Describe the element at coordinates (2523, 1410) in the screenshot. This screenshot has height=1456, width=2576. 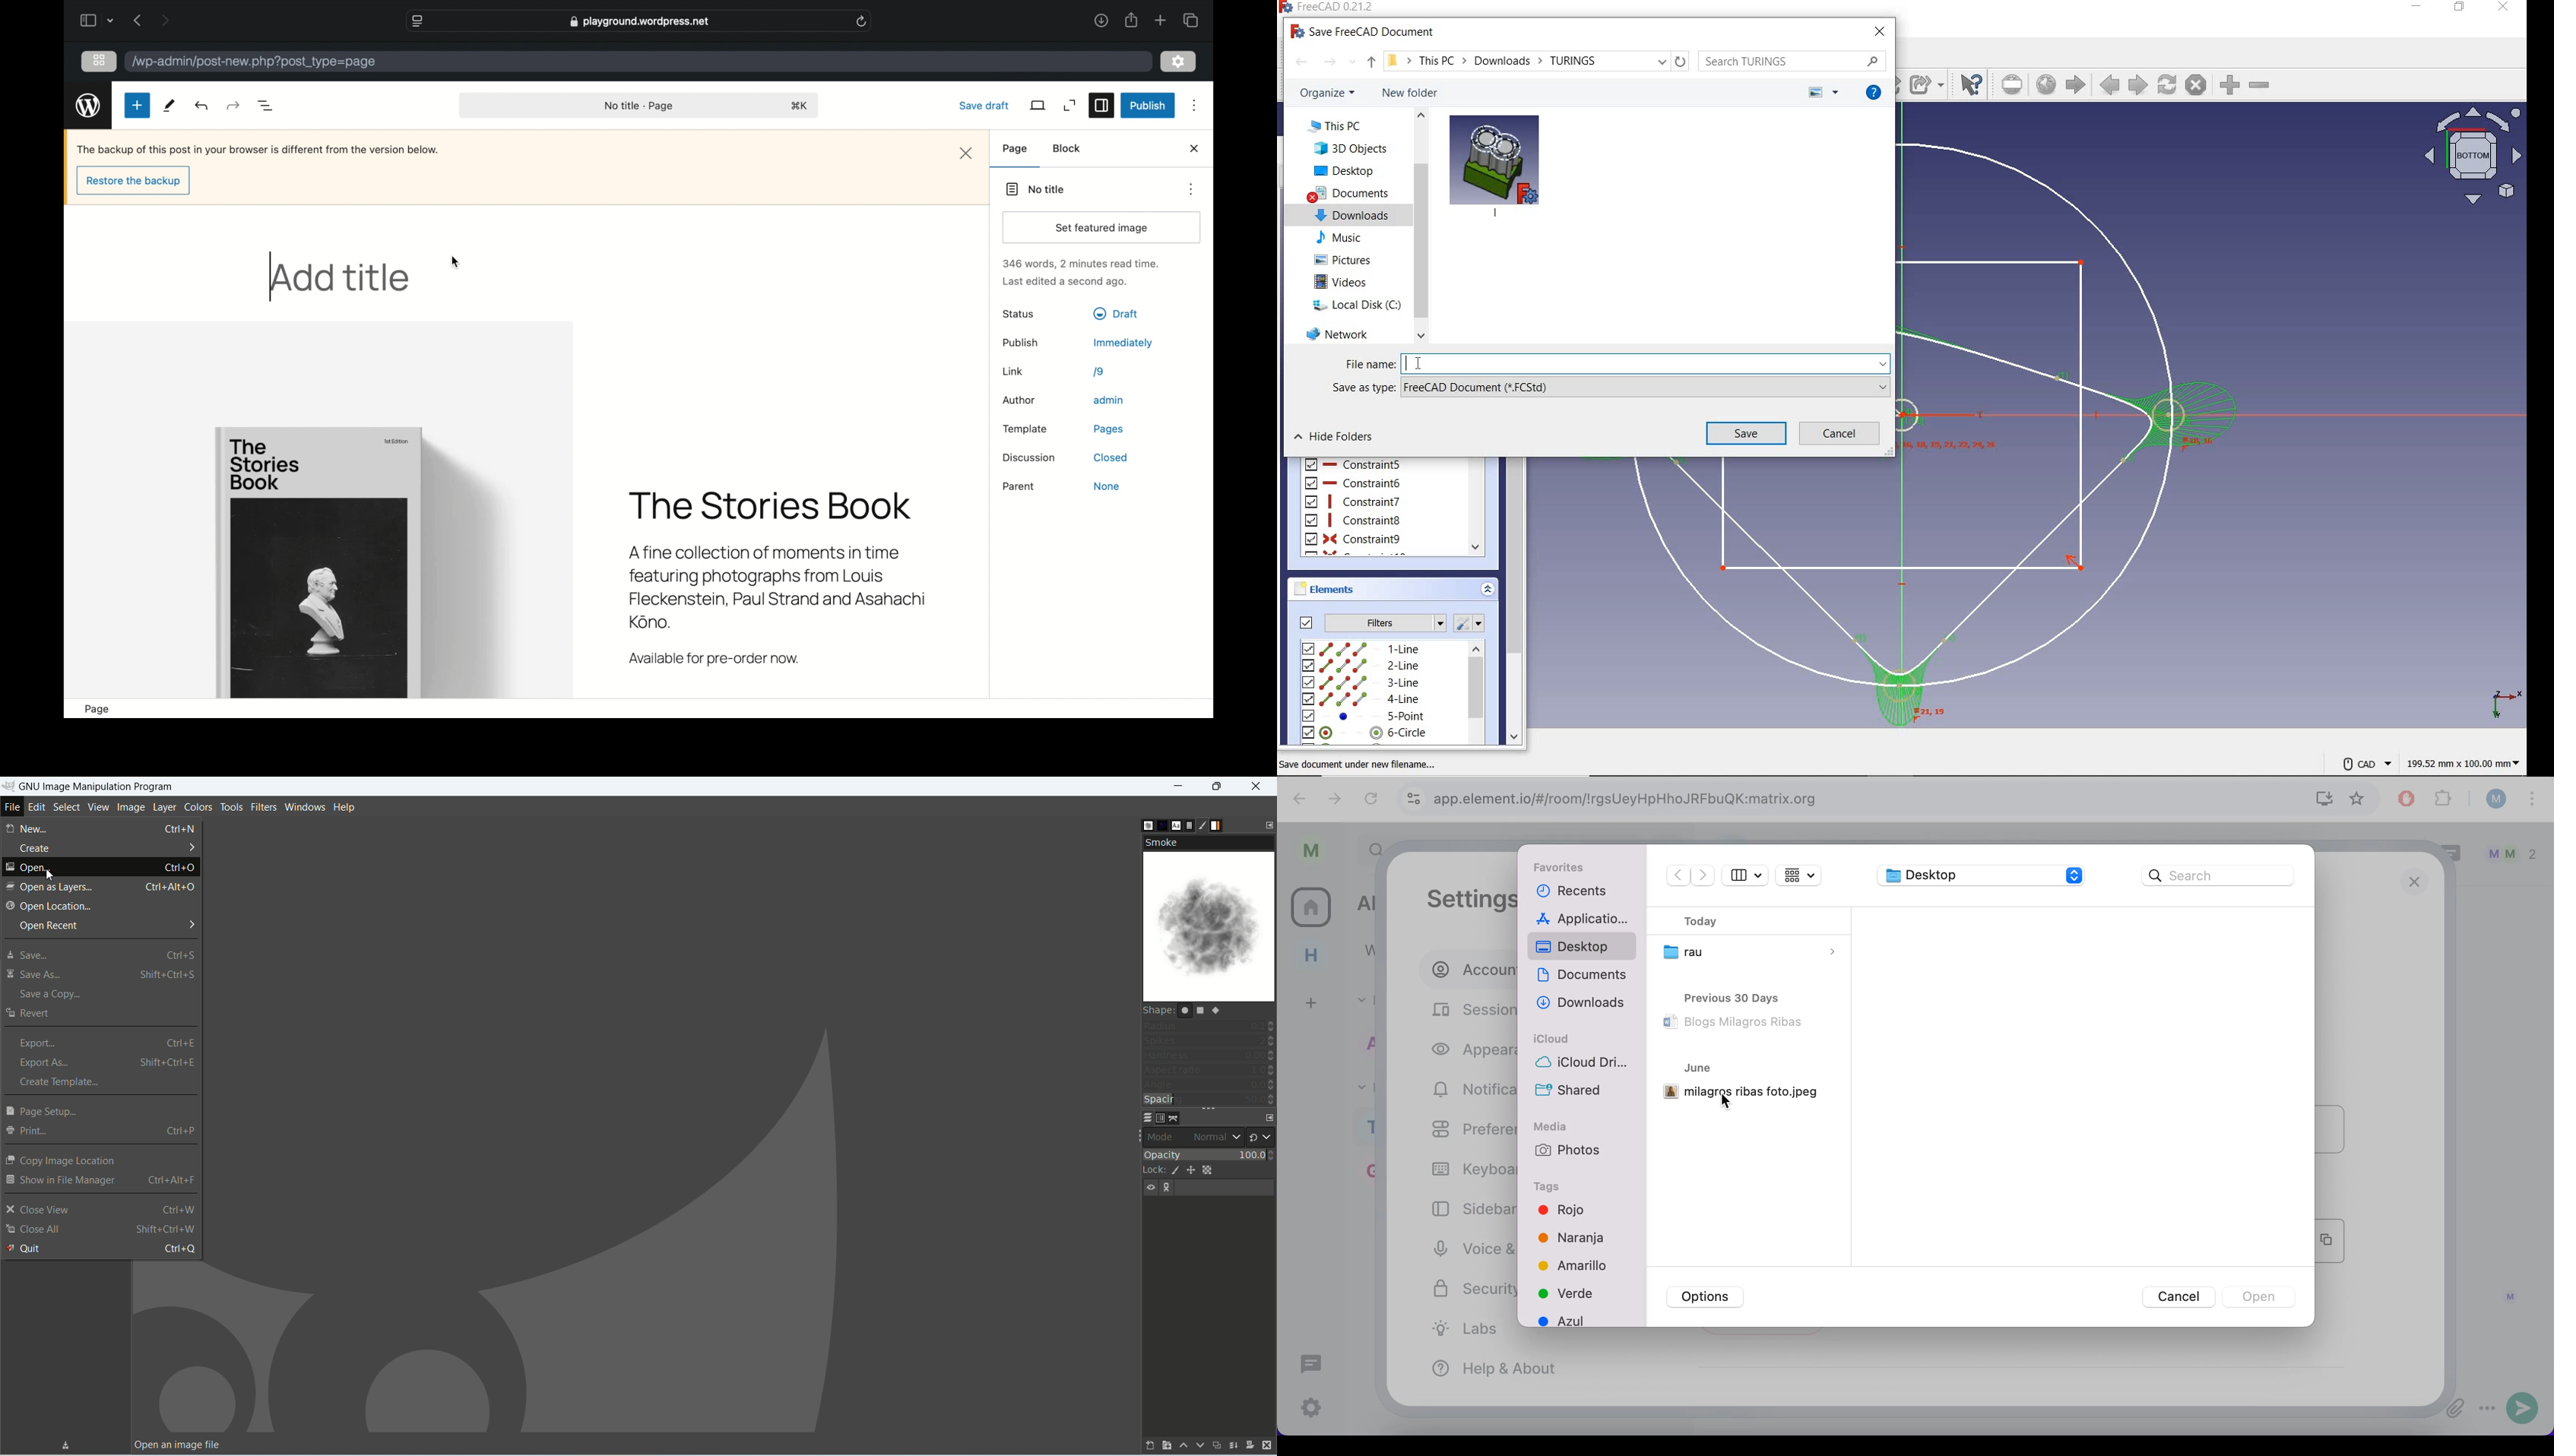
I see `send` at that location.